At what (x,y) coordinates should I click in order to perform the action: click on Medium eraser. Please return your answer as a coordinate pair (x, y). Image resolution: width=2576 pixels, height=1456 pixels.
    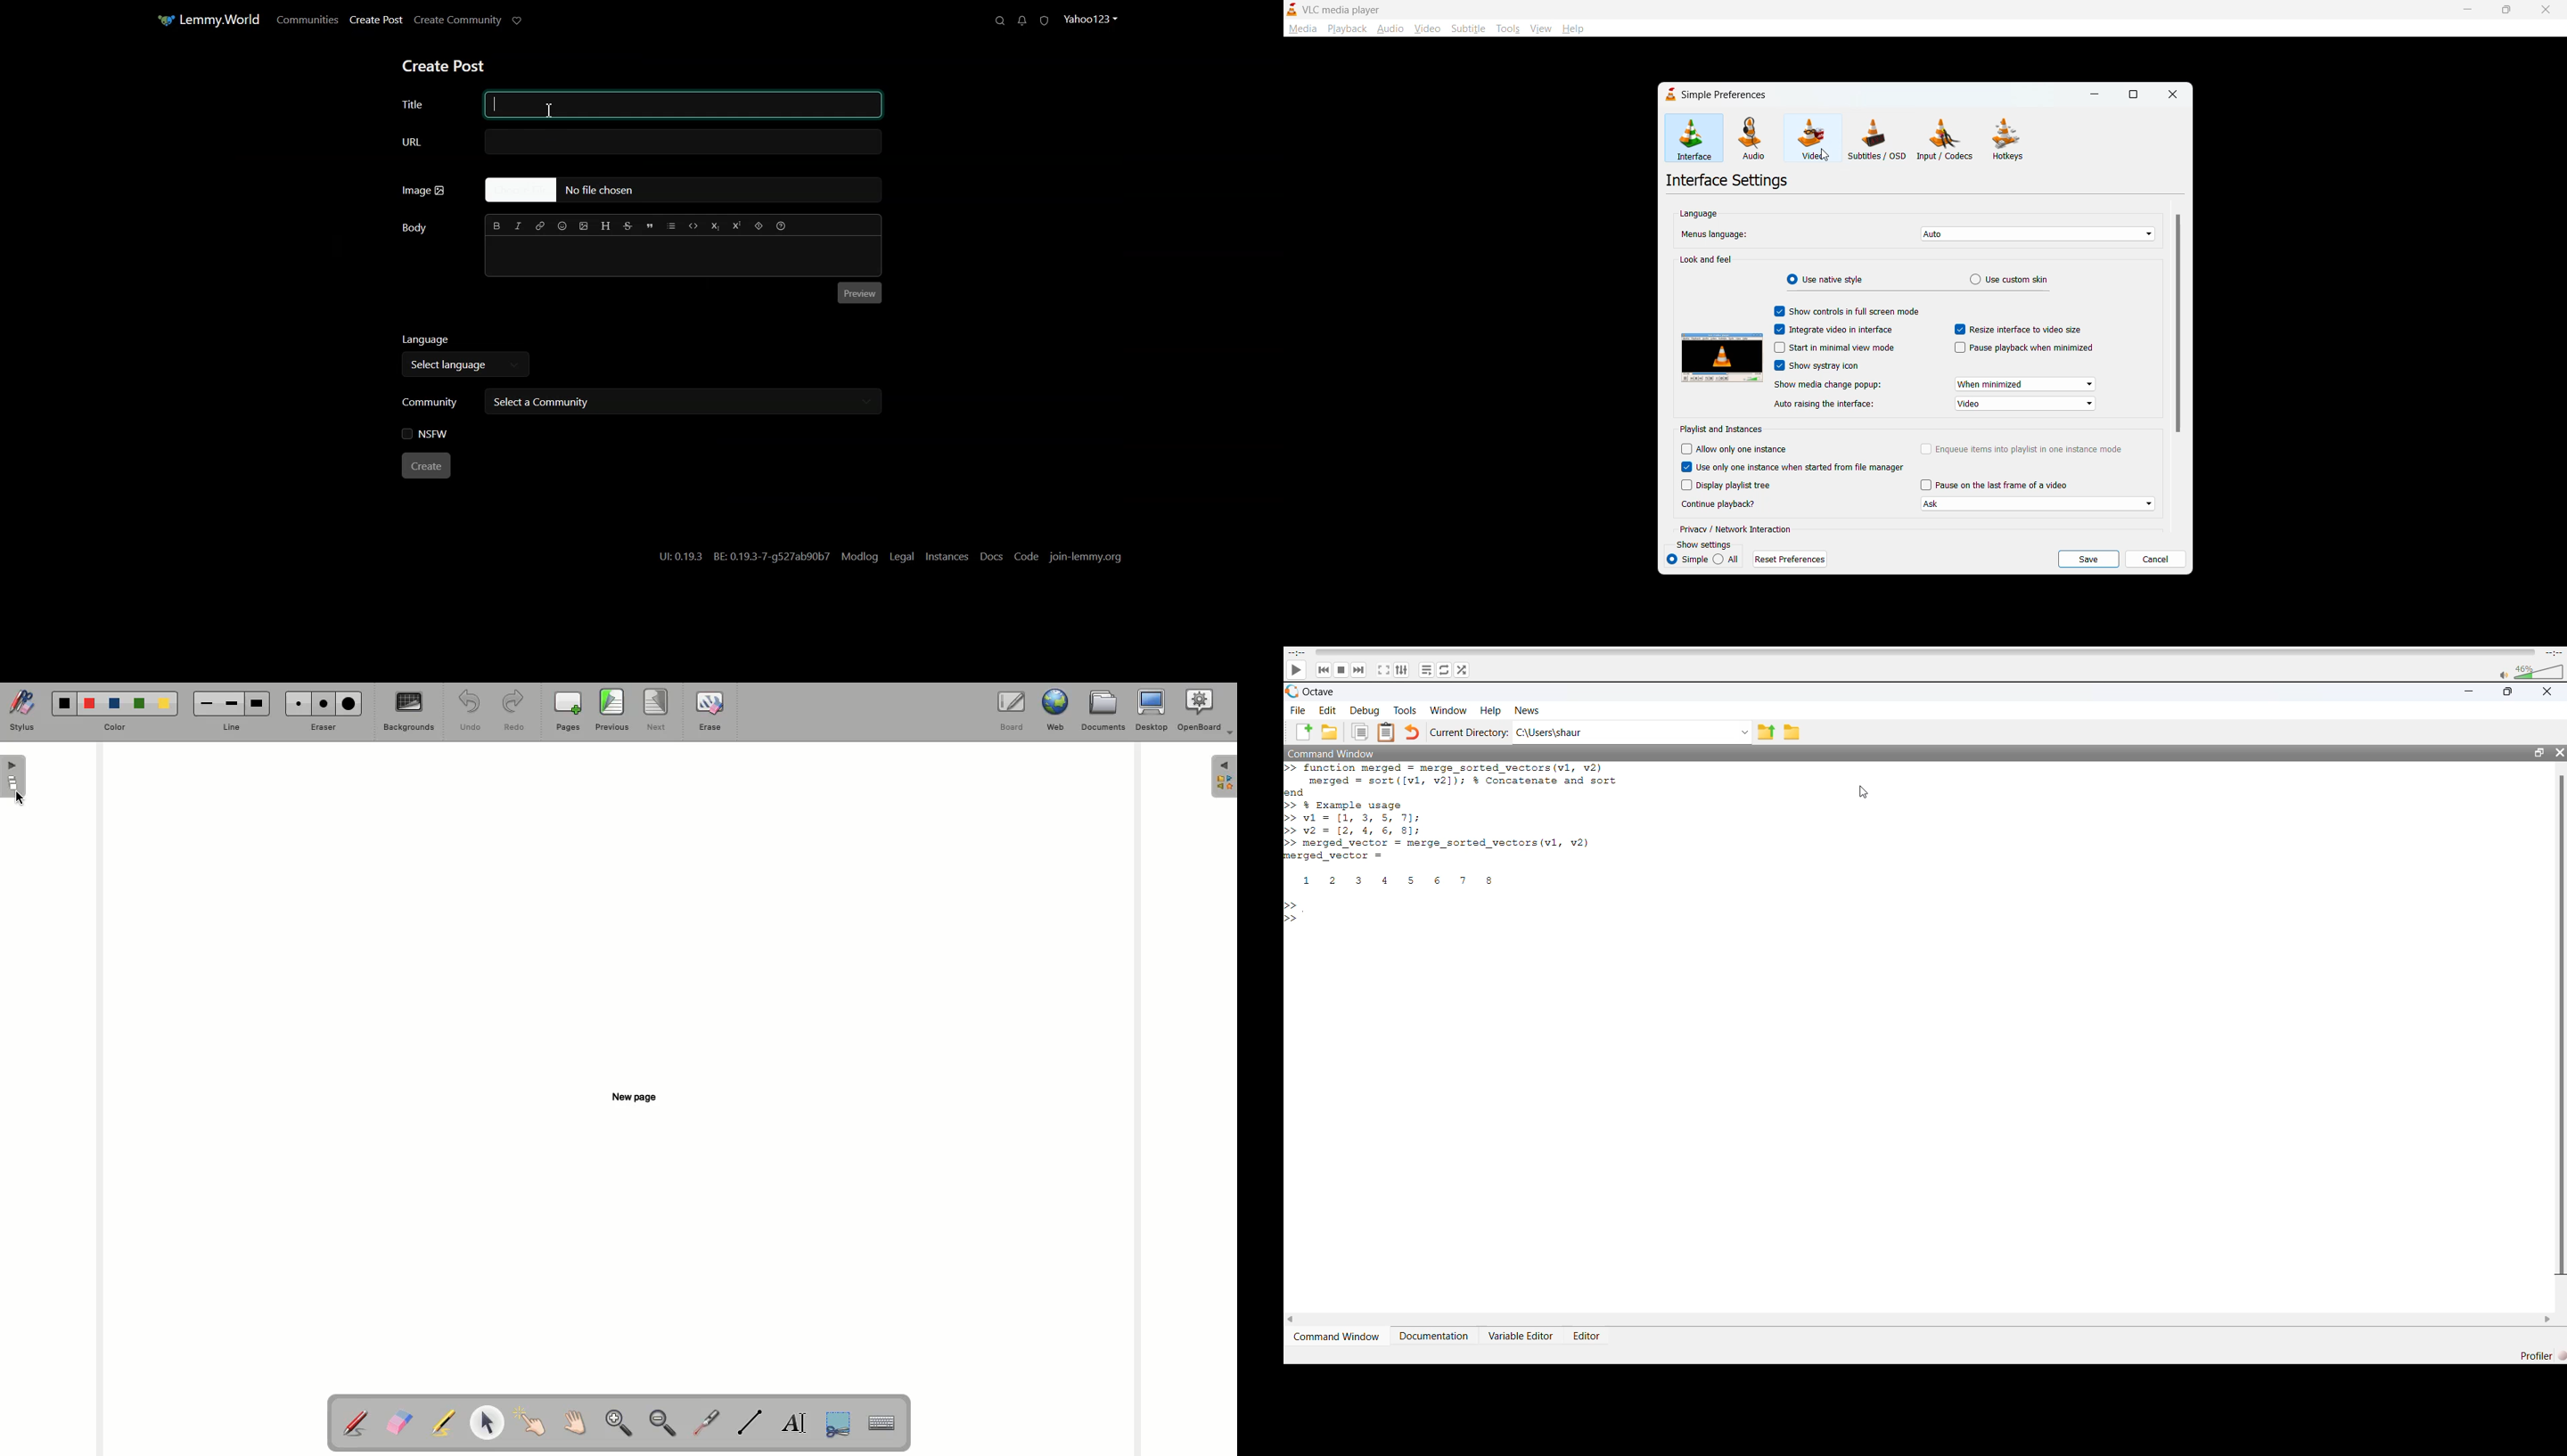
    Looking at the image, I should click on (321, 703).